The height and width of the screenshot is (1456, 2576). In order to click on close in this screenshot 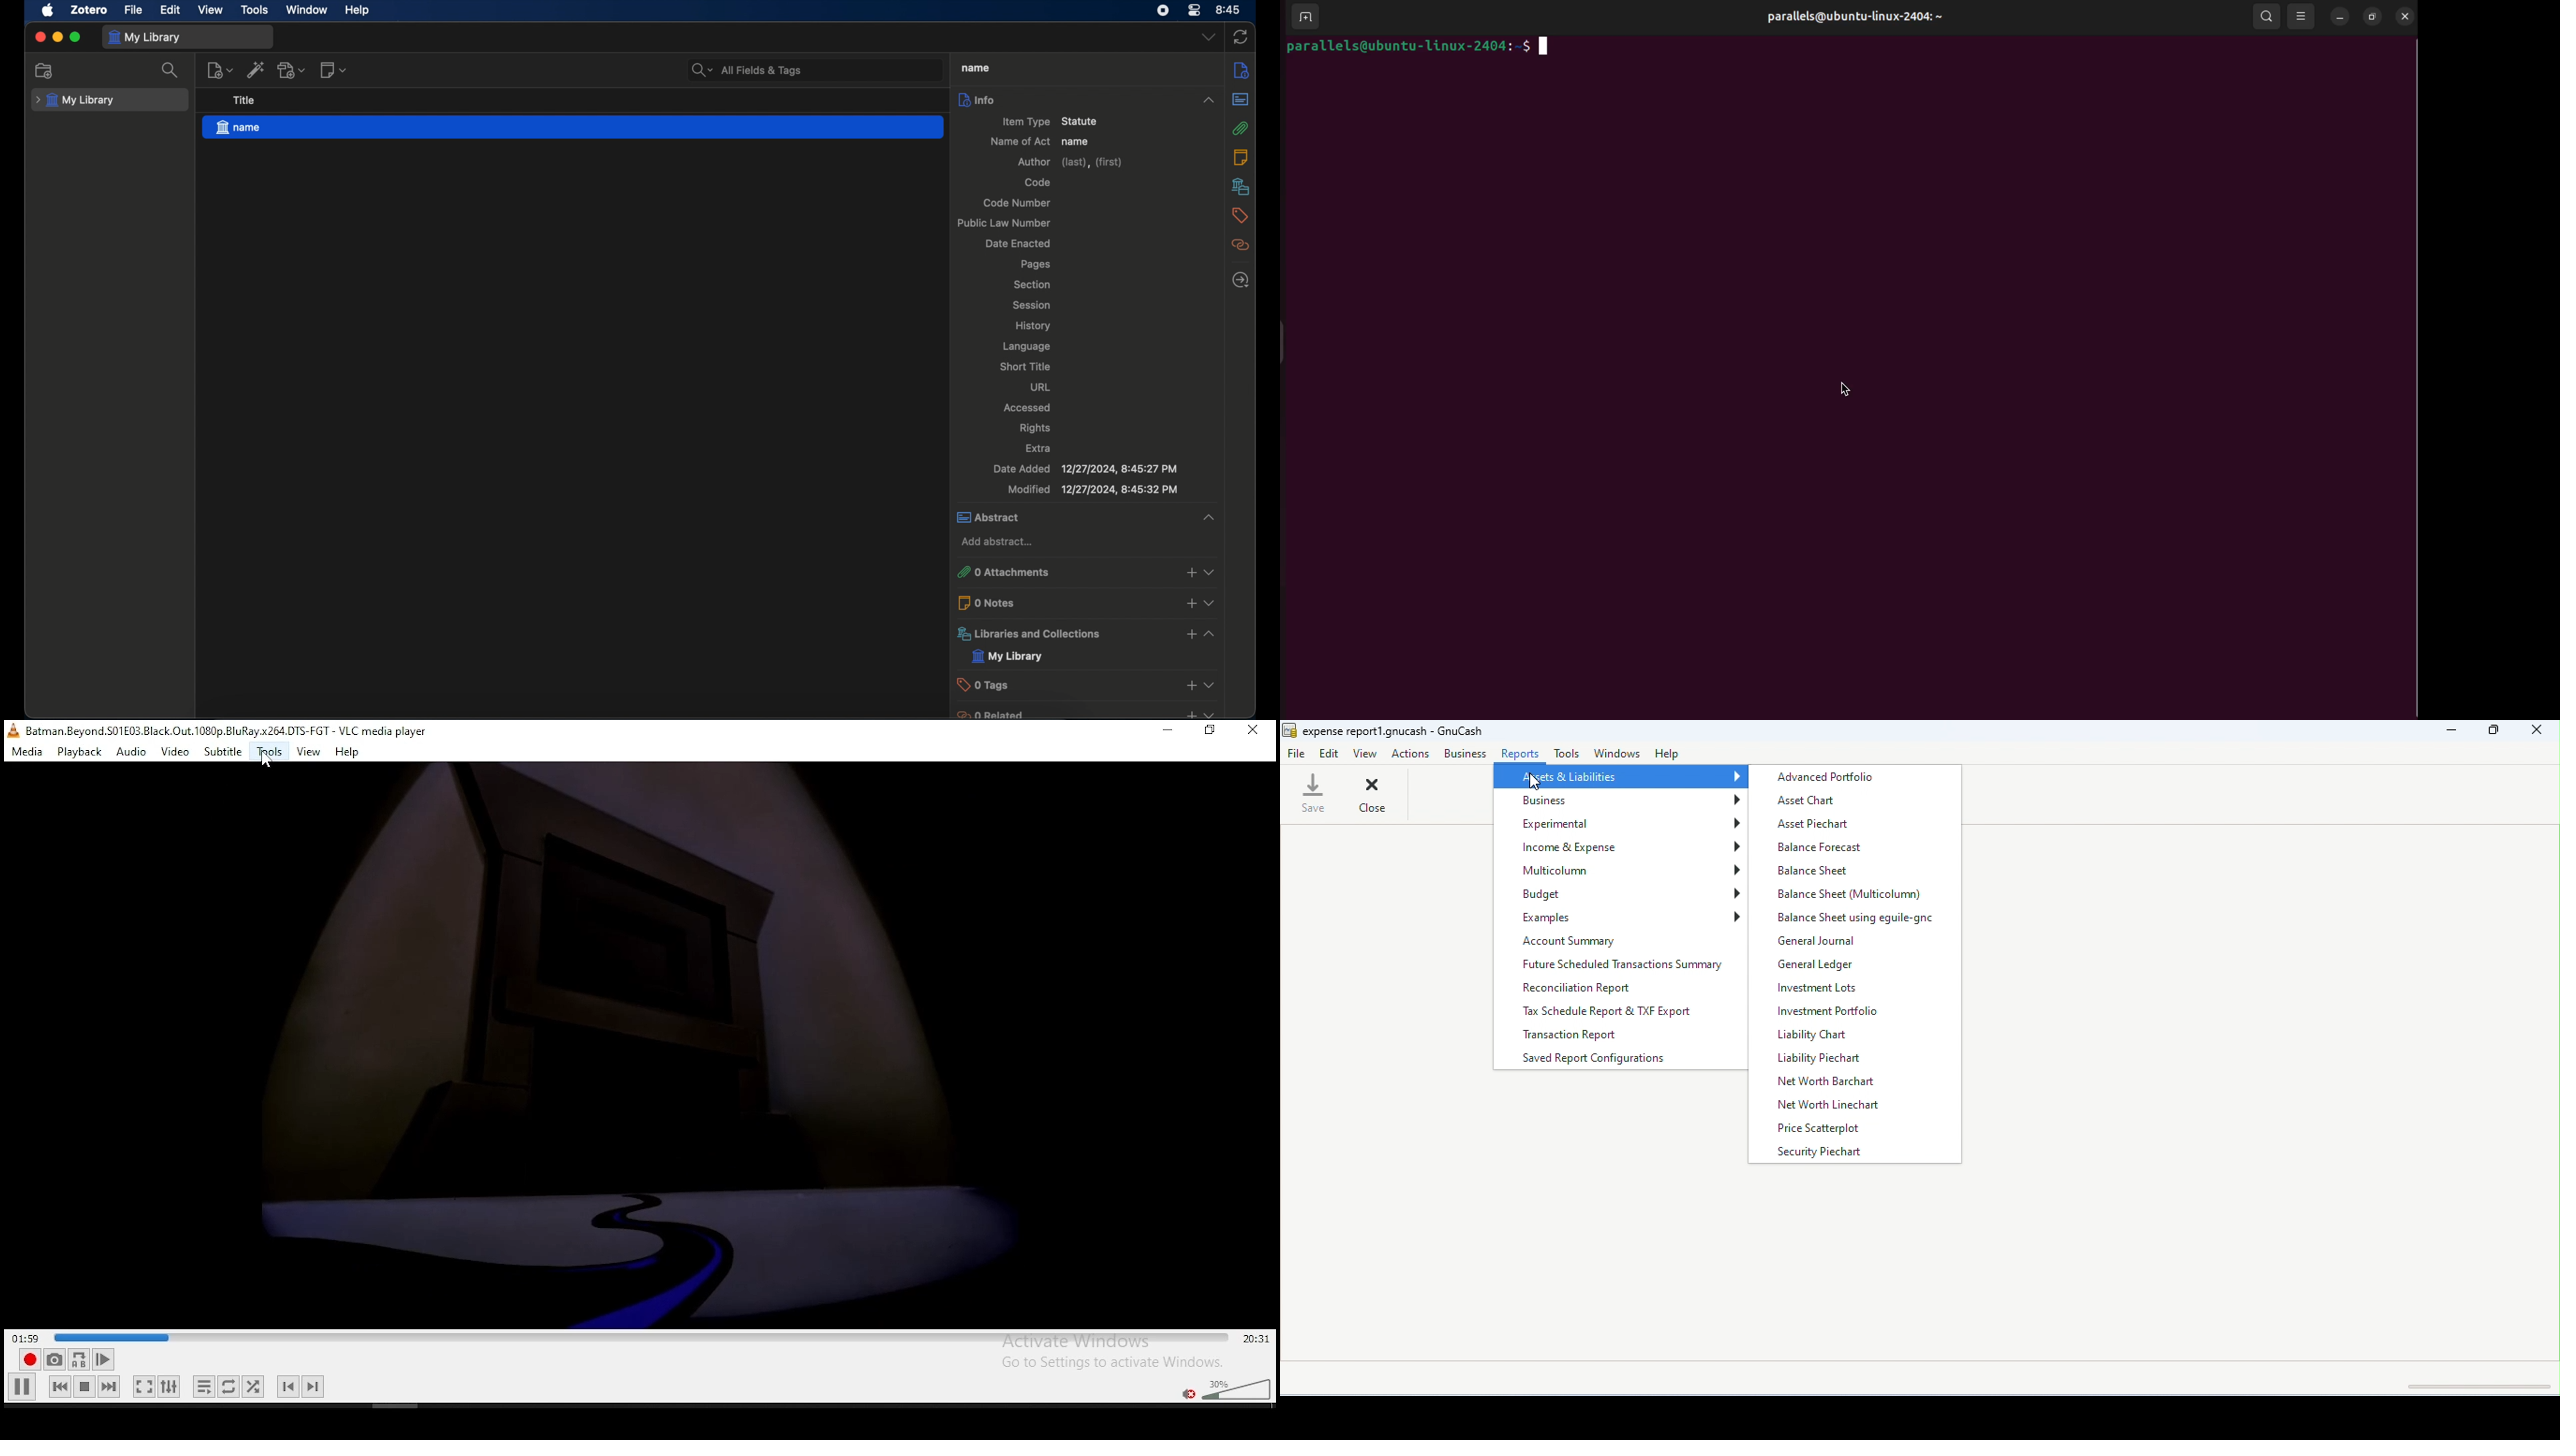, I will do `click(2537, 731)`.